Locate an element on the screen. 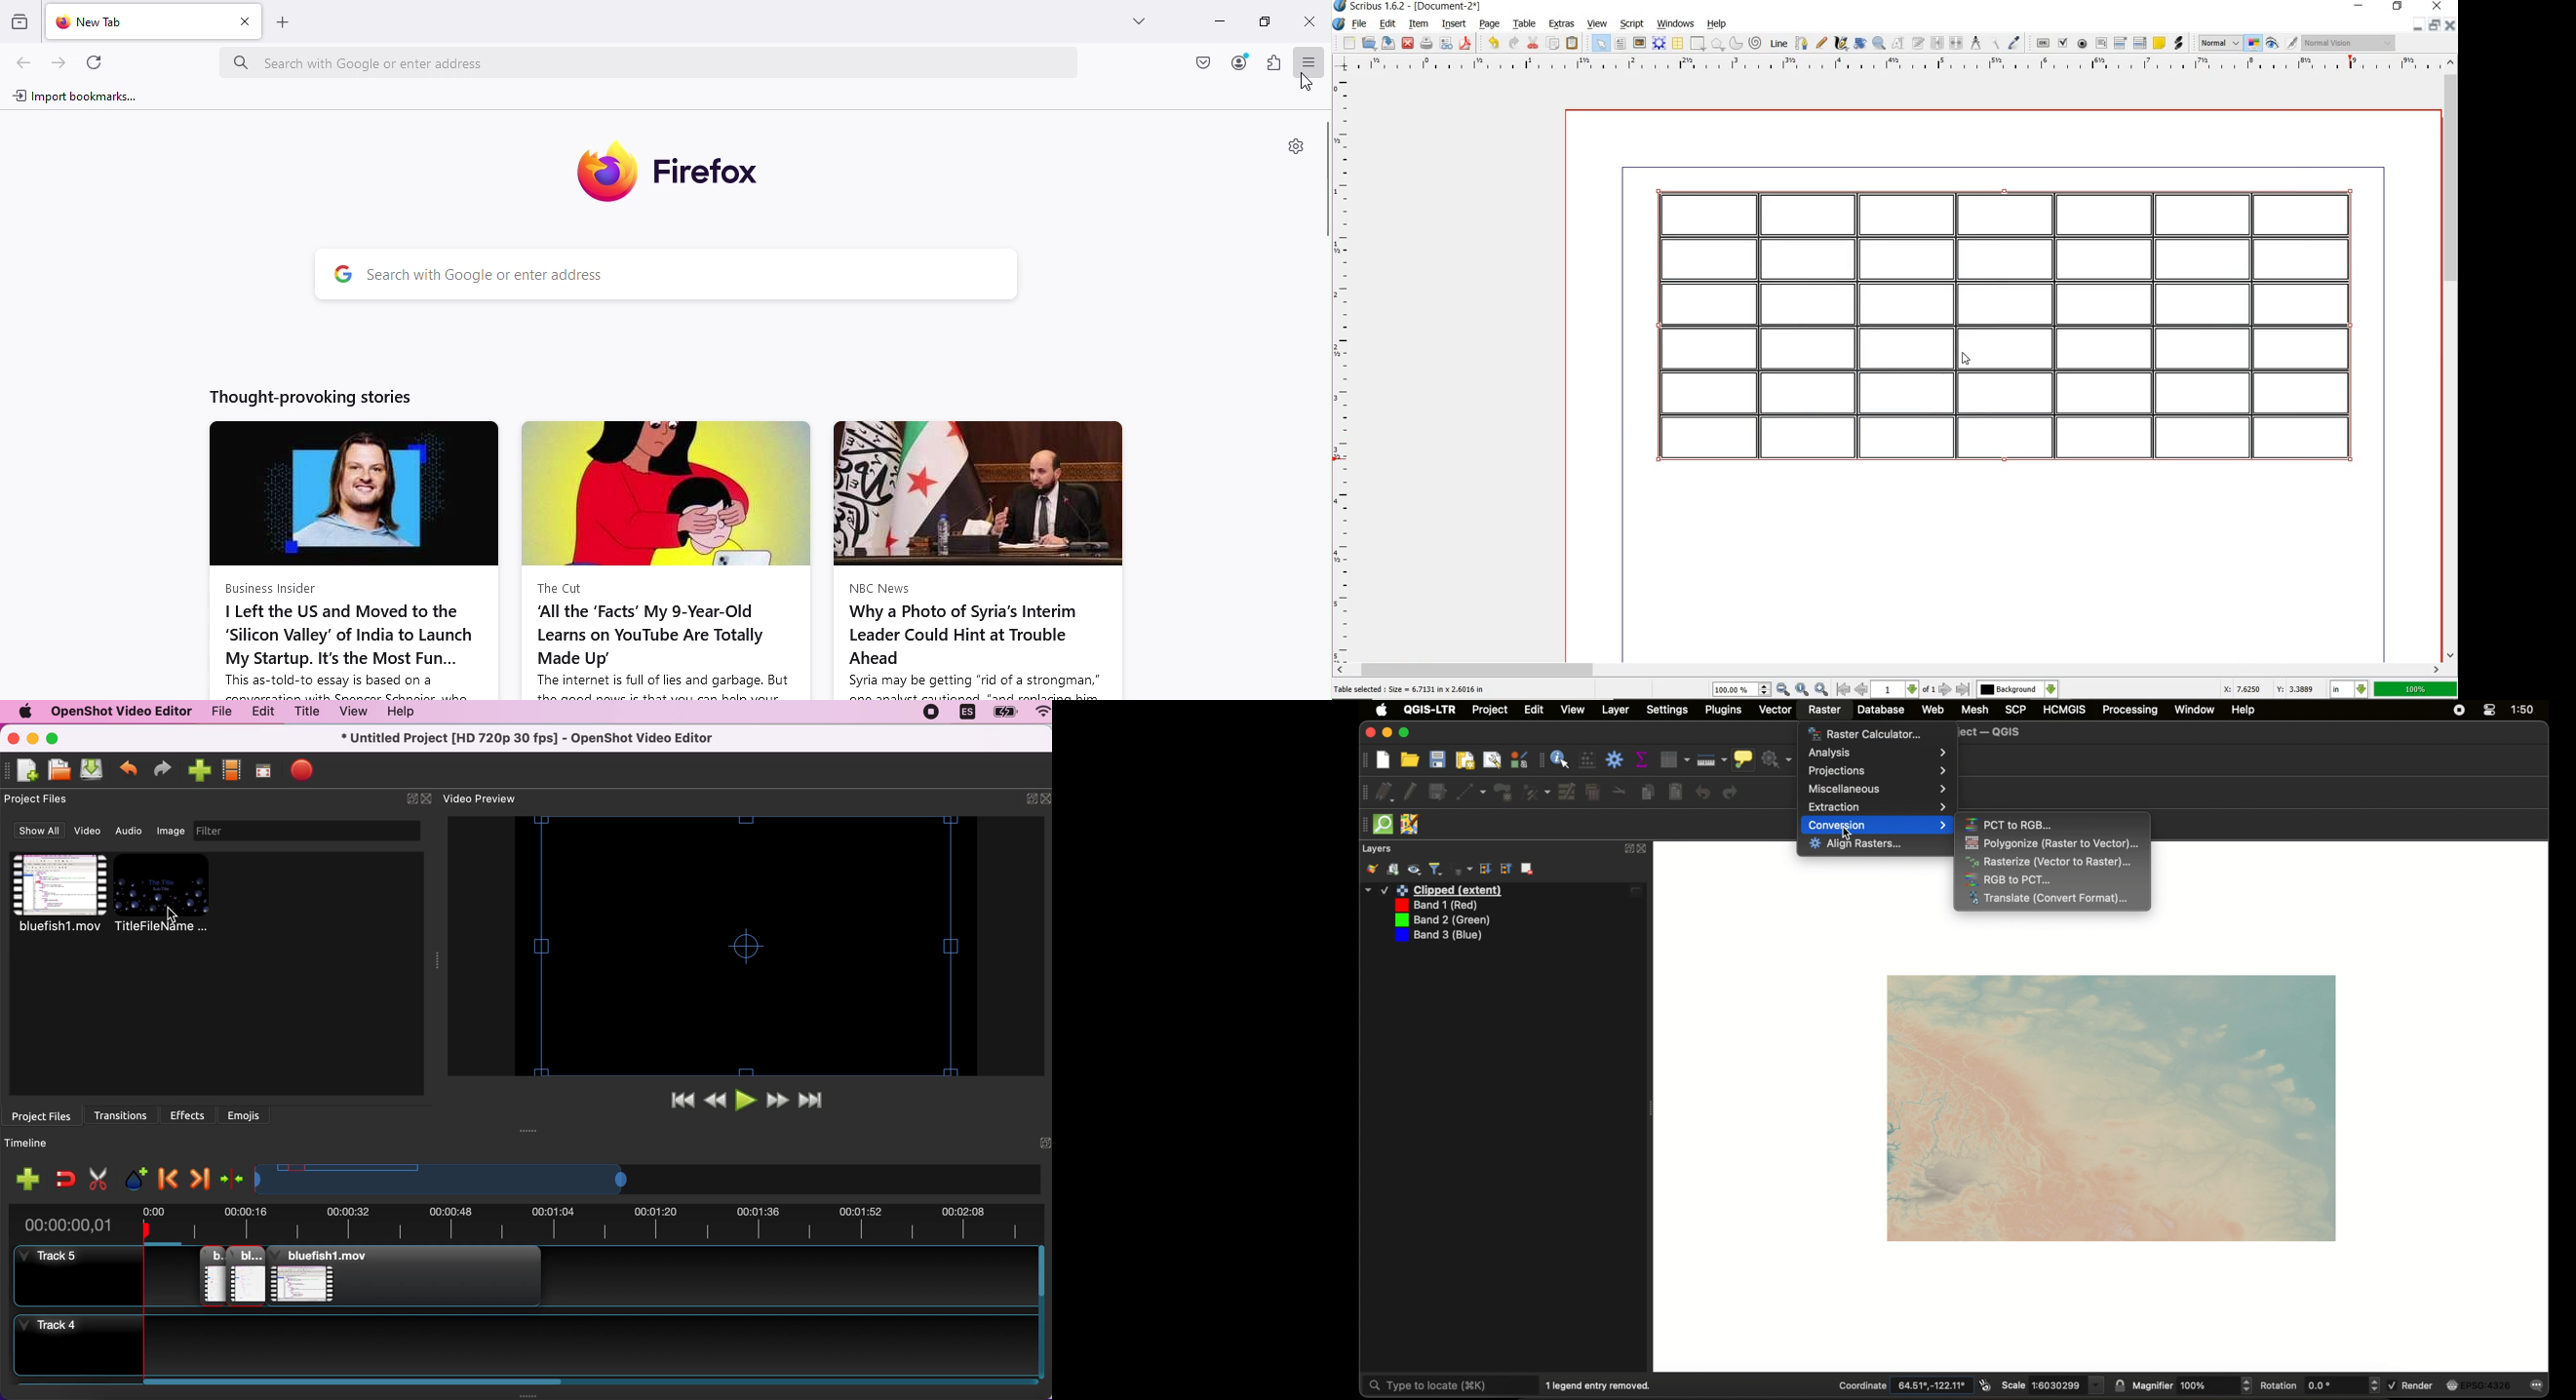  drag handke is located at coordinates (1364, 792).